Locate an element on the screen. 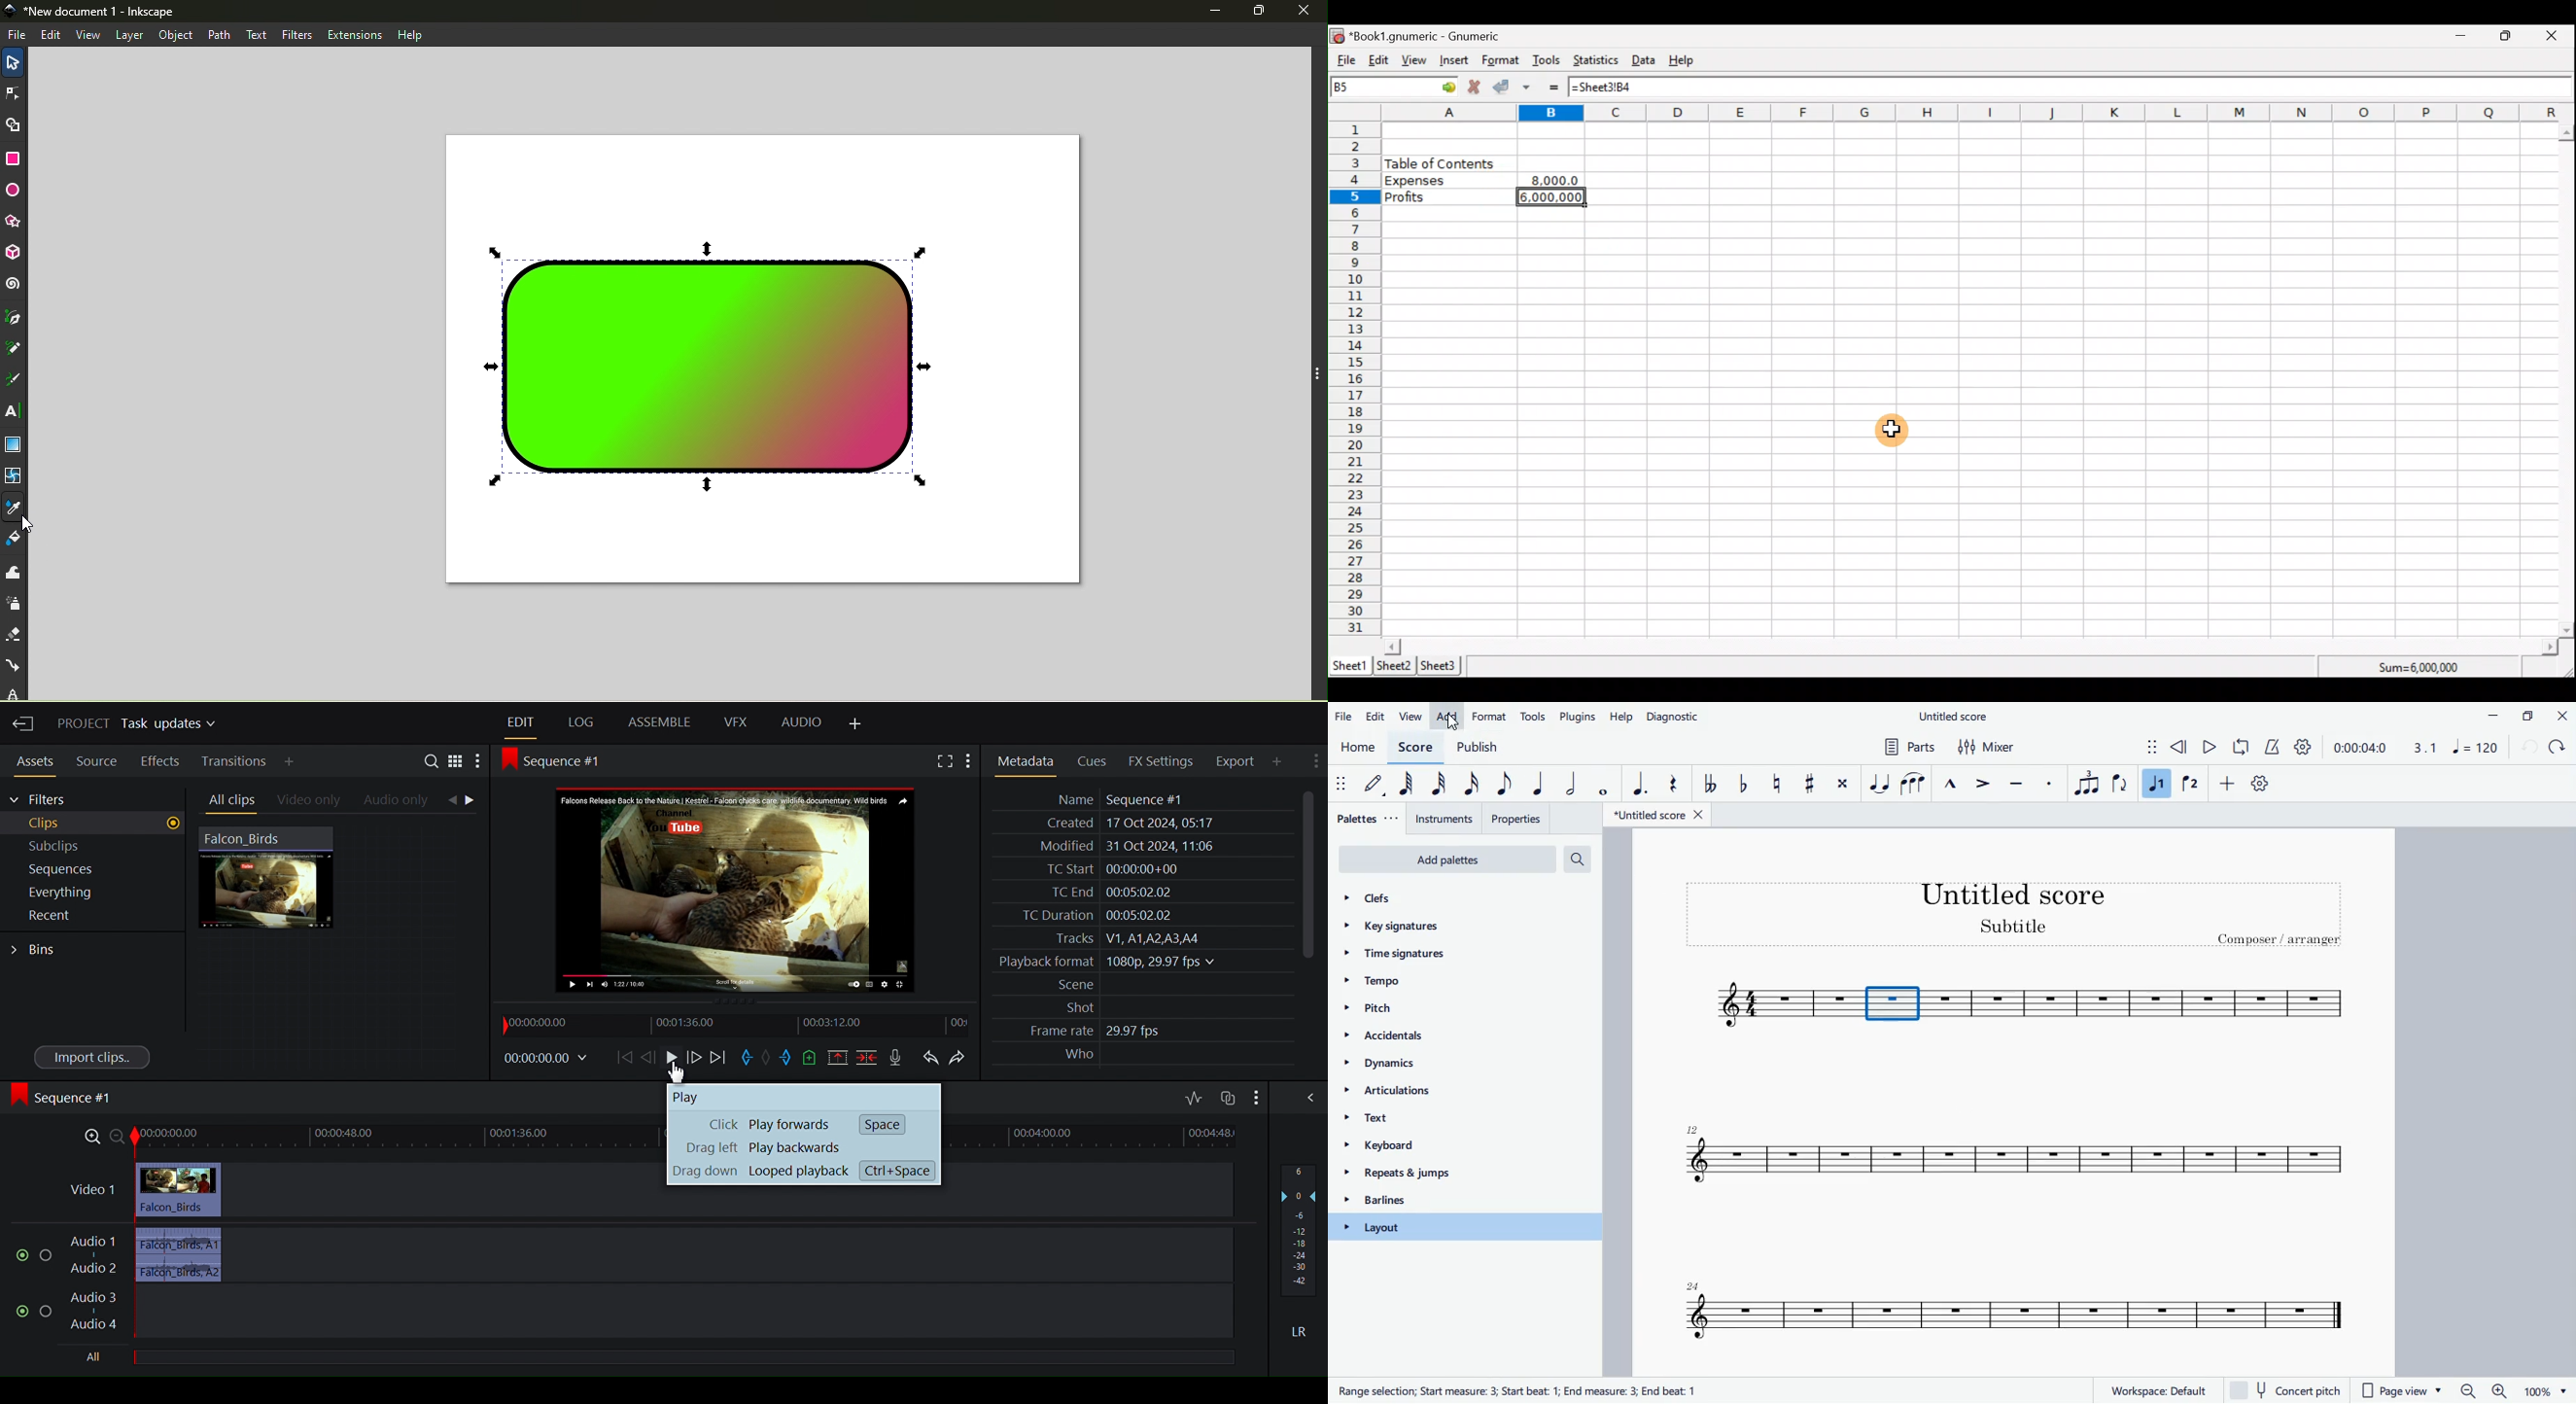 Image resolution: width=2576 pixels, height=1428 pixels. Tracks V1, A1,A2,A3,A4 is located at coordinates (1120, 938).